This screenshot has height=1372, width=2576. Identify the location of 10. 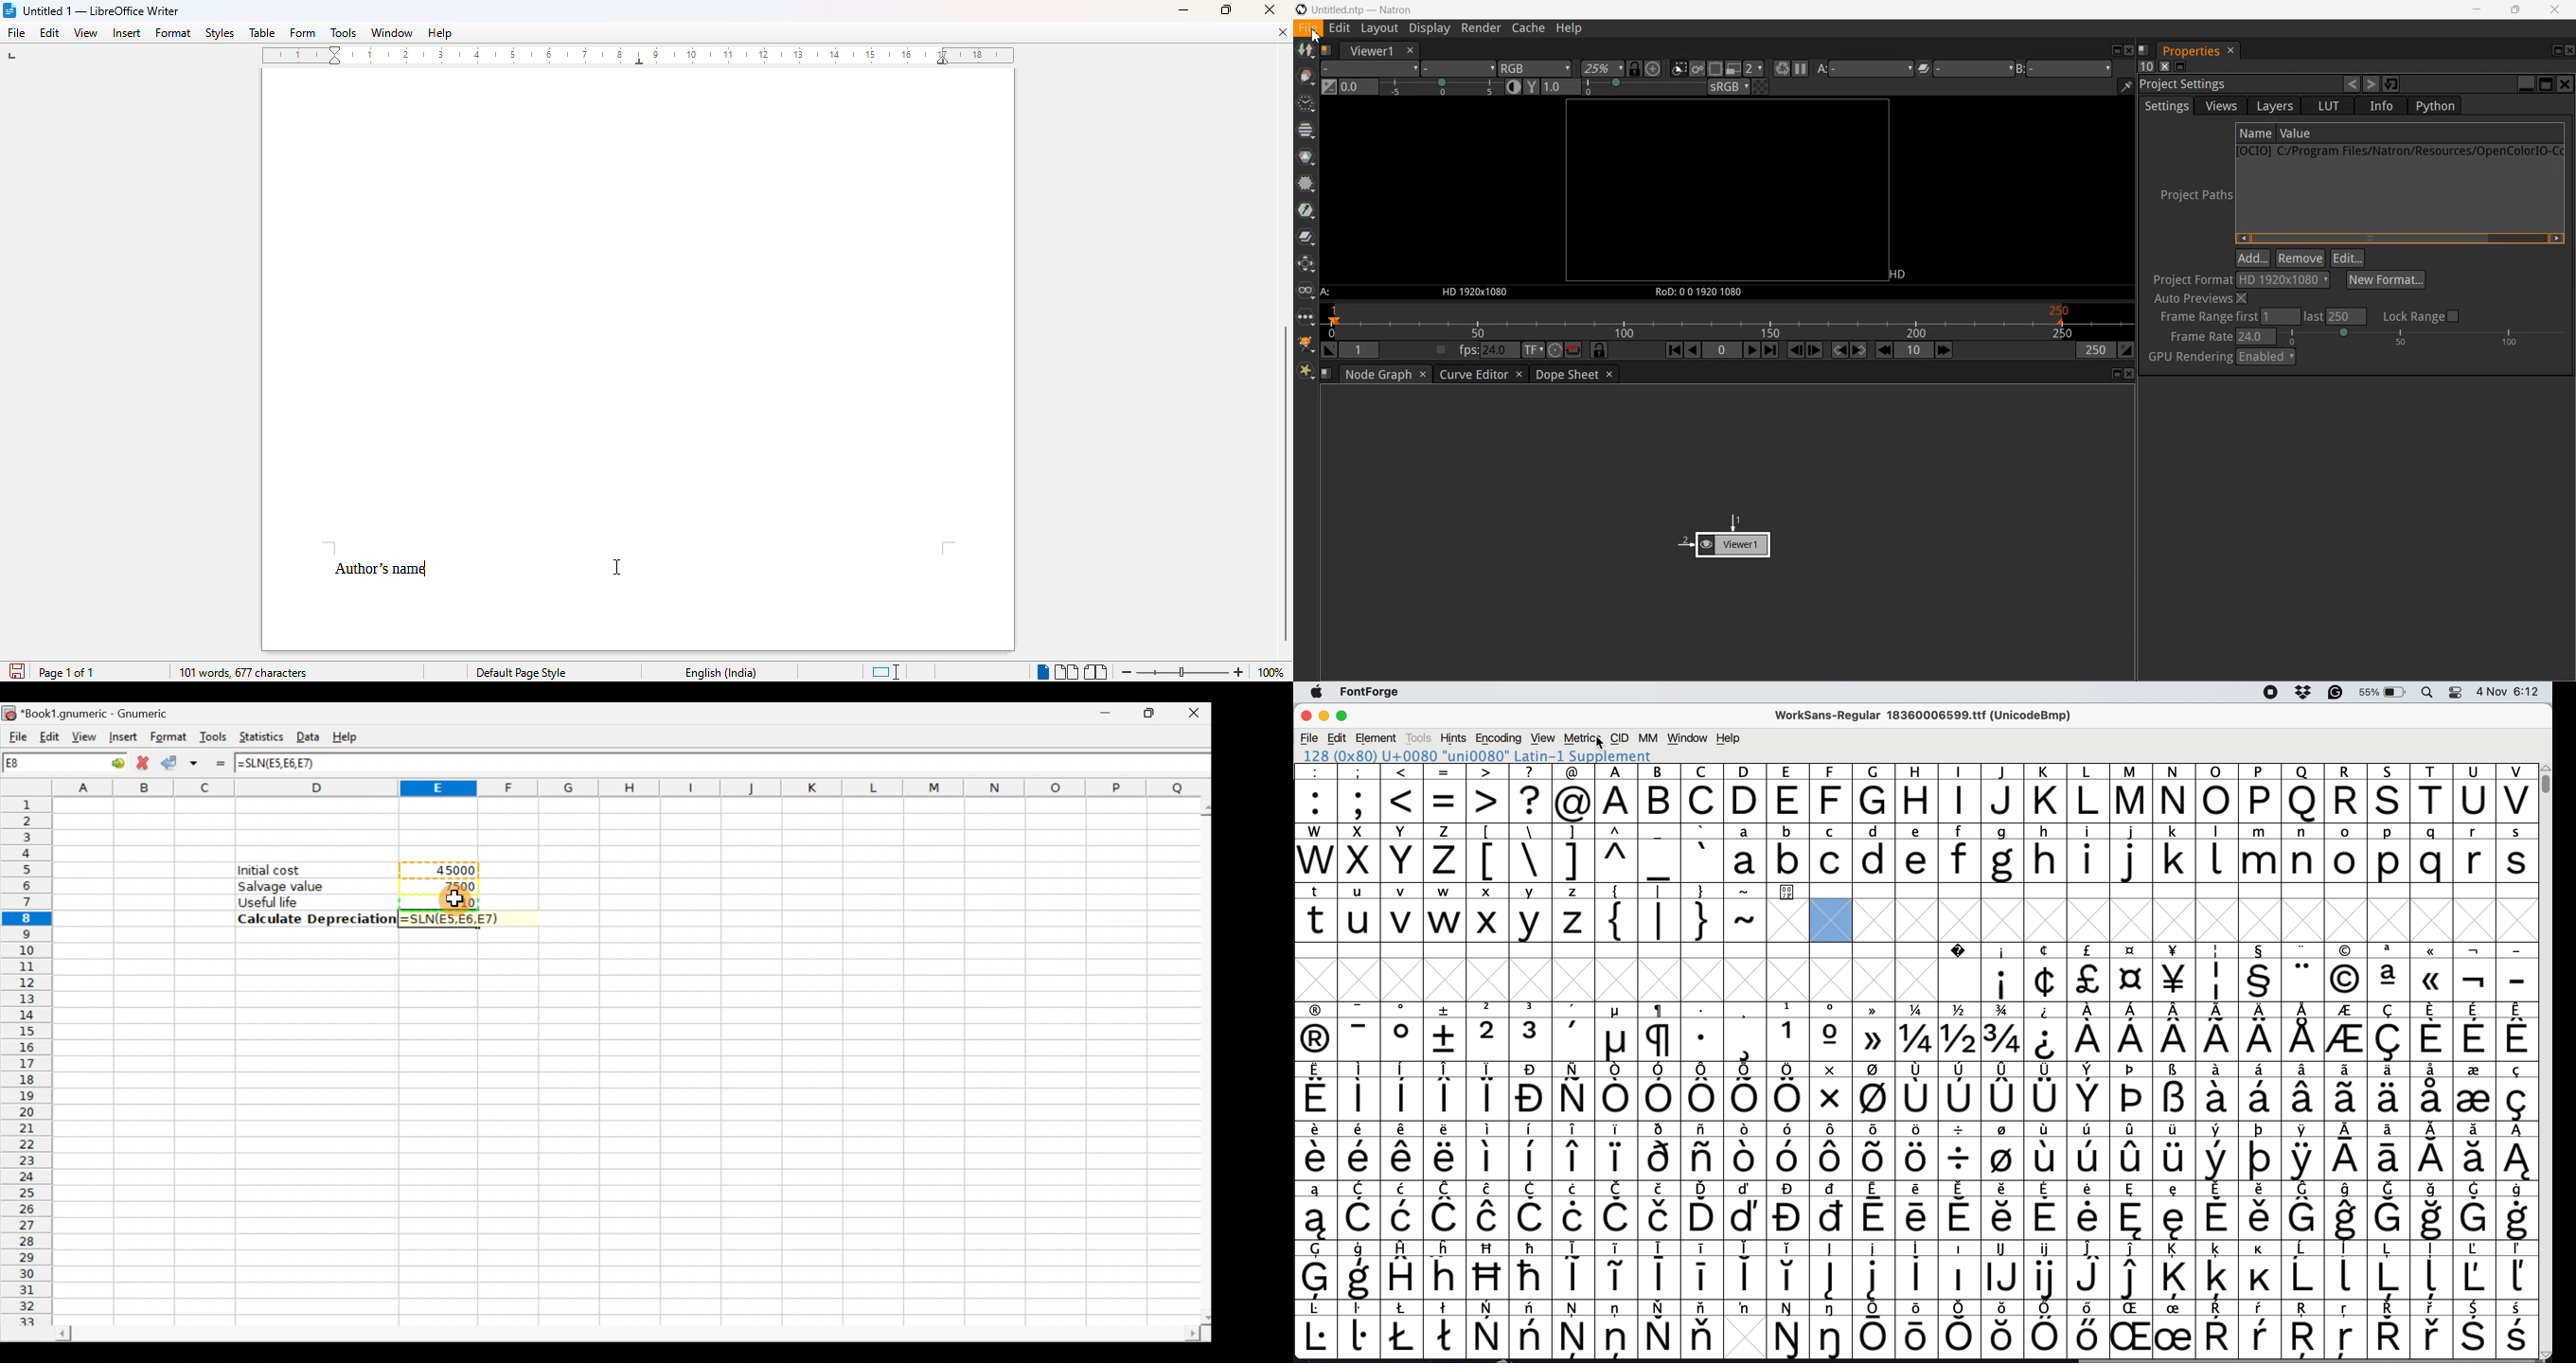
(463, 901).